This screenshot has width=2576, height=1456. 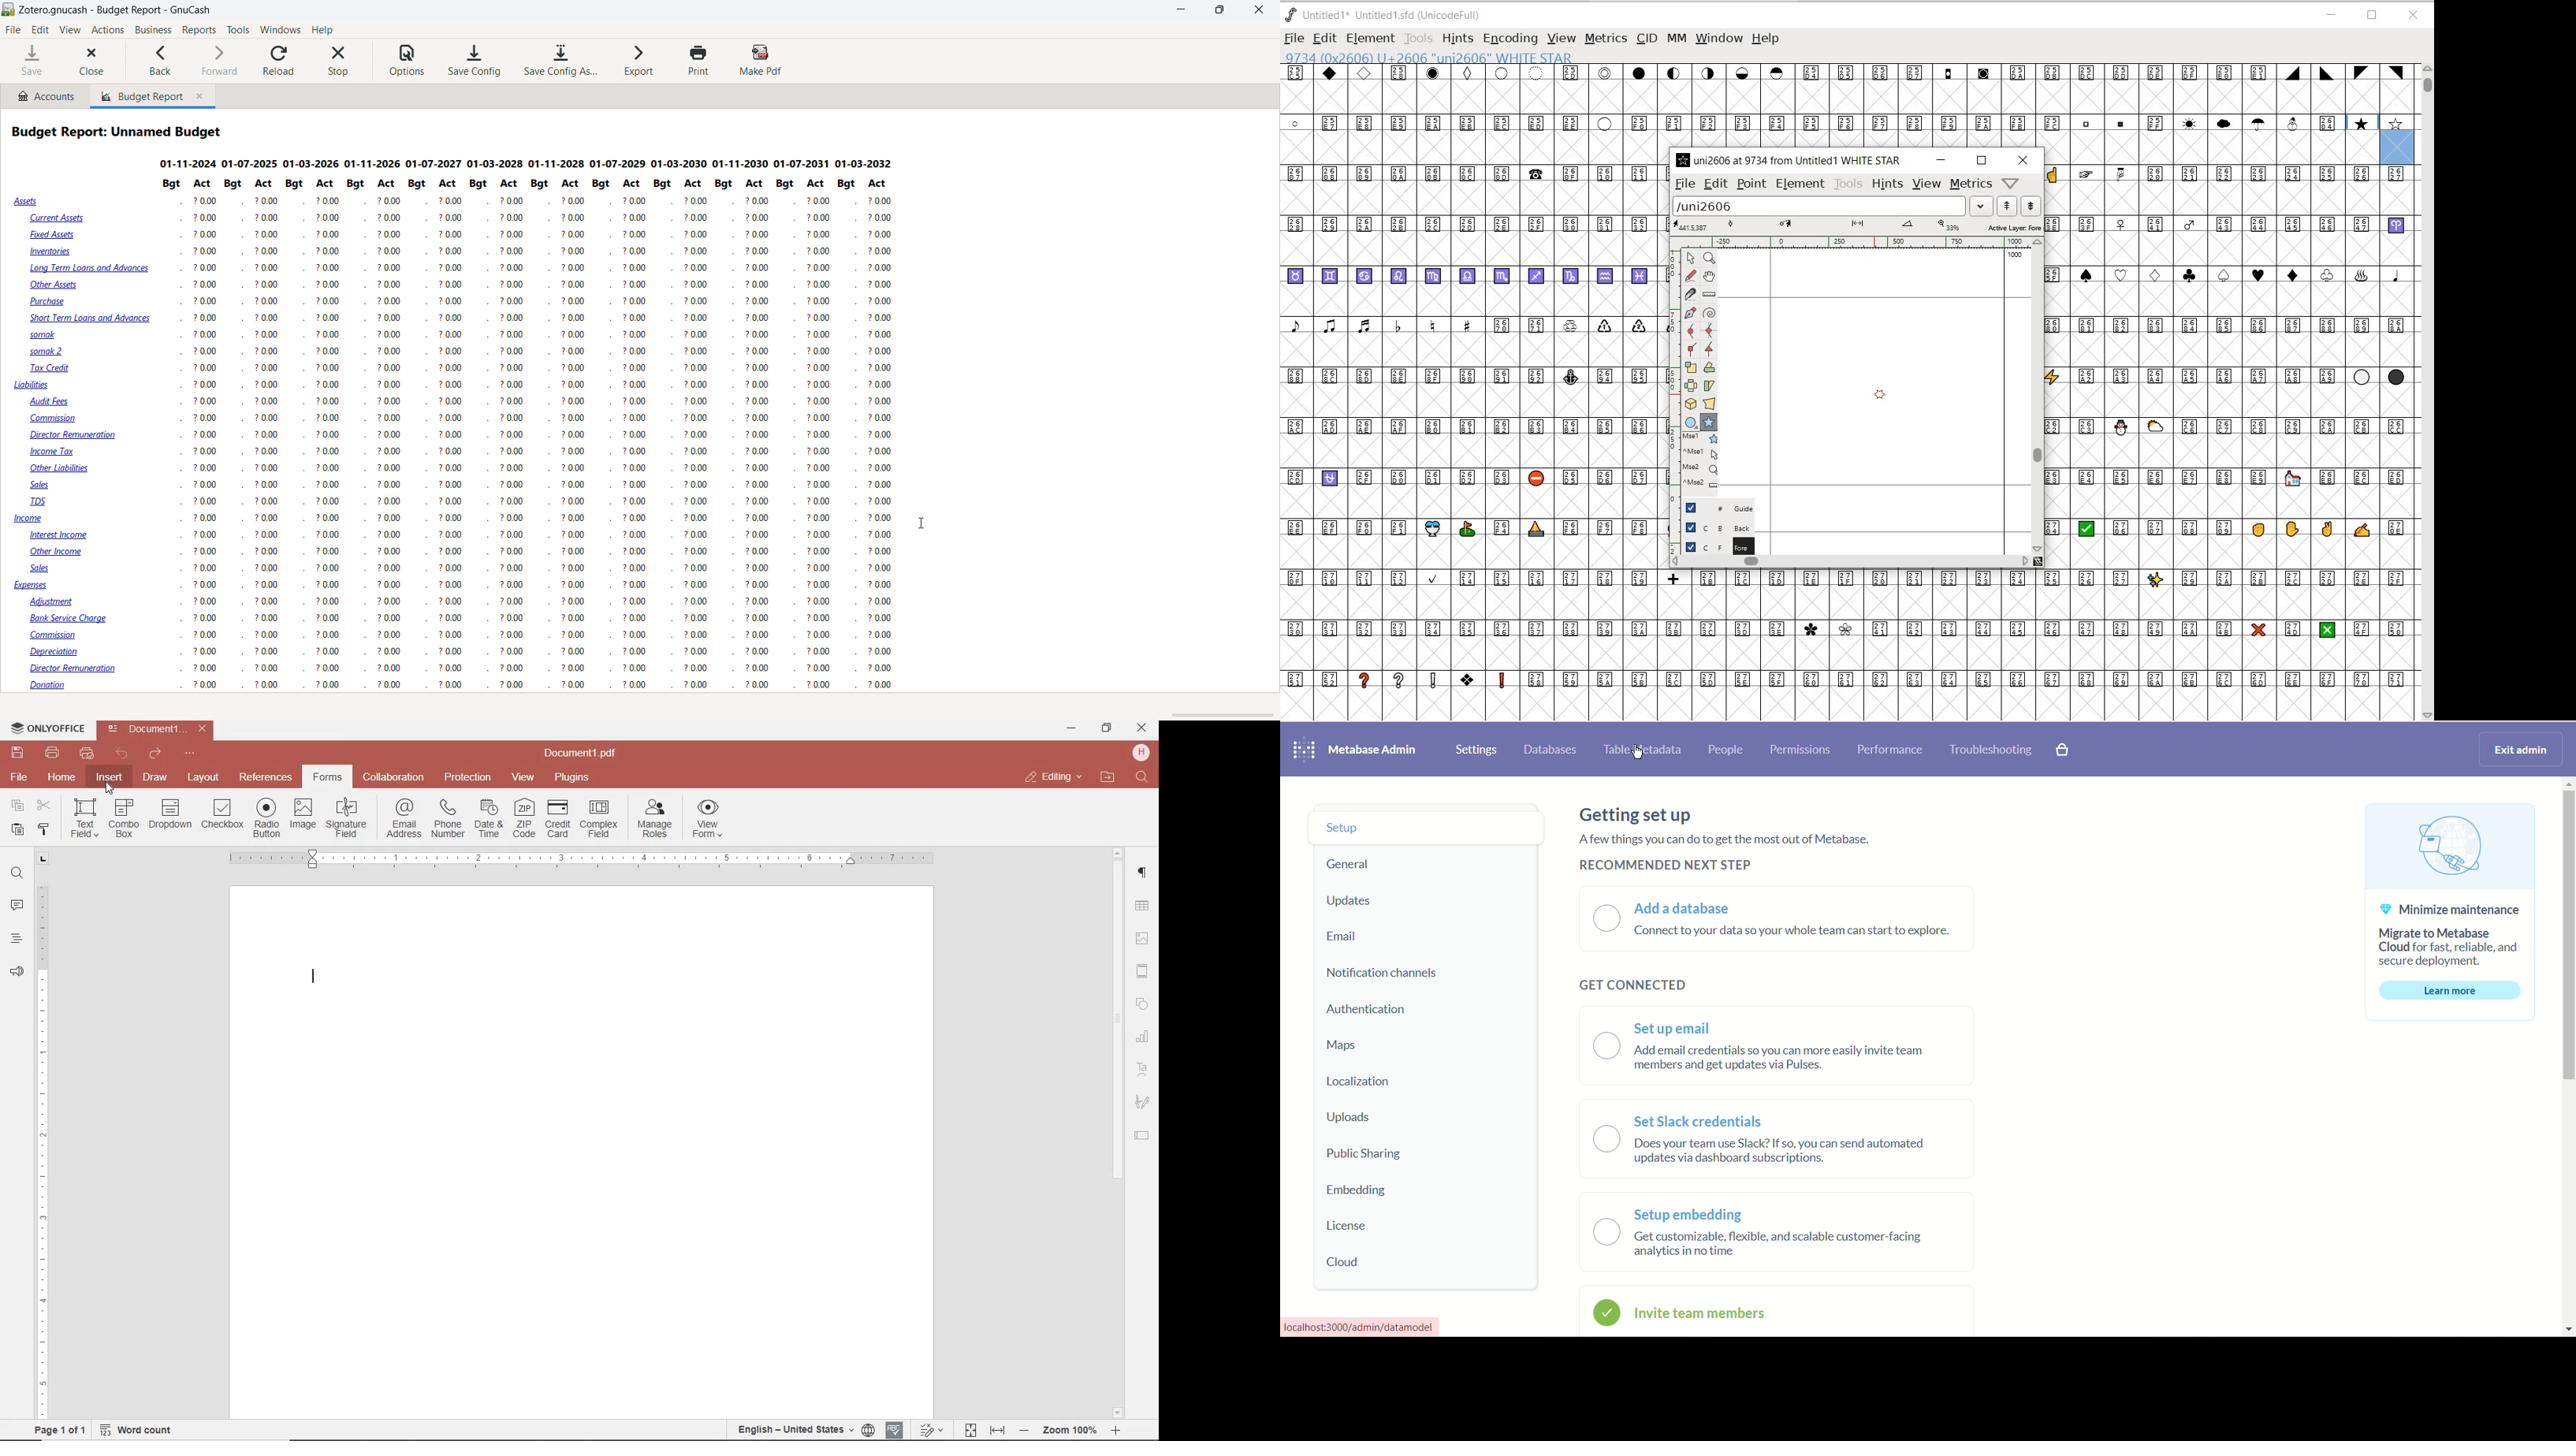 What do you see at coordinates (141, 1430) in the screenshot?
I see `word count` at bounding box center [141, 1430].